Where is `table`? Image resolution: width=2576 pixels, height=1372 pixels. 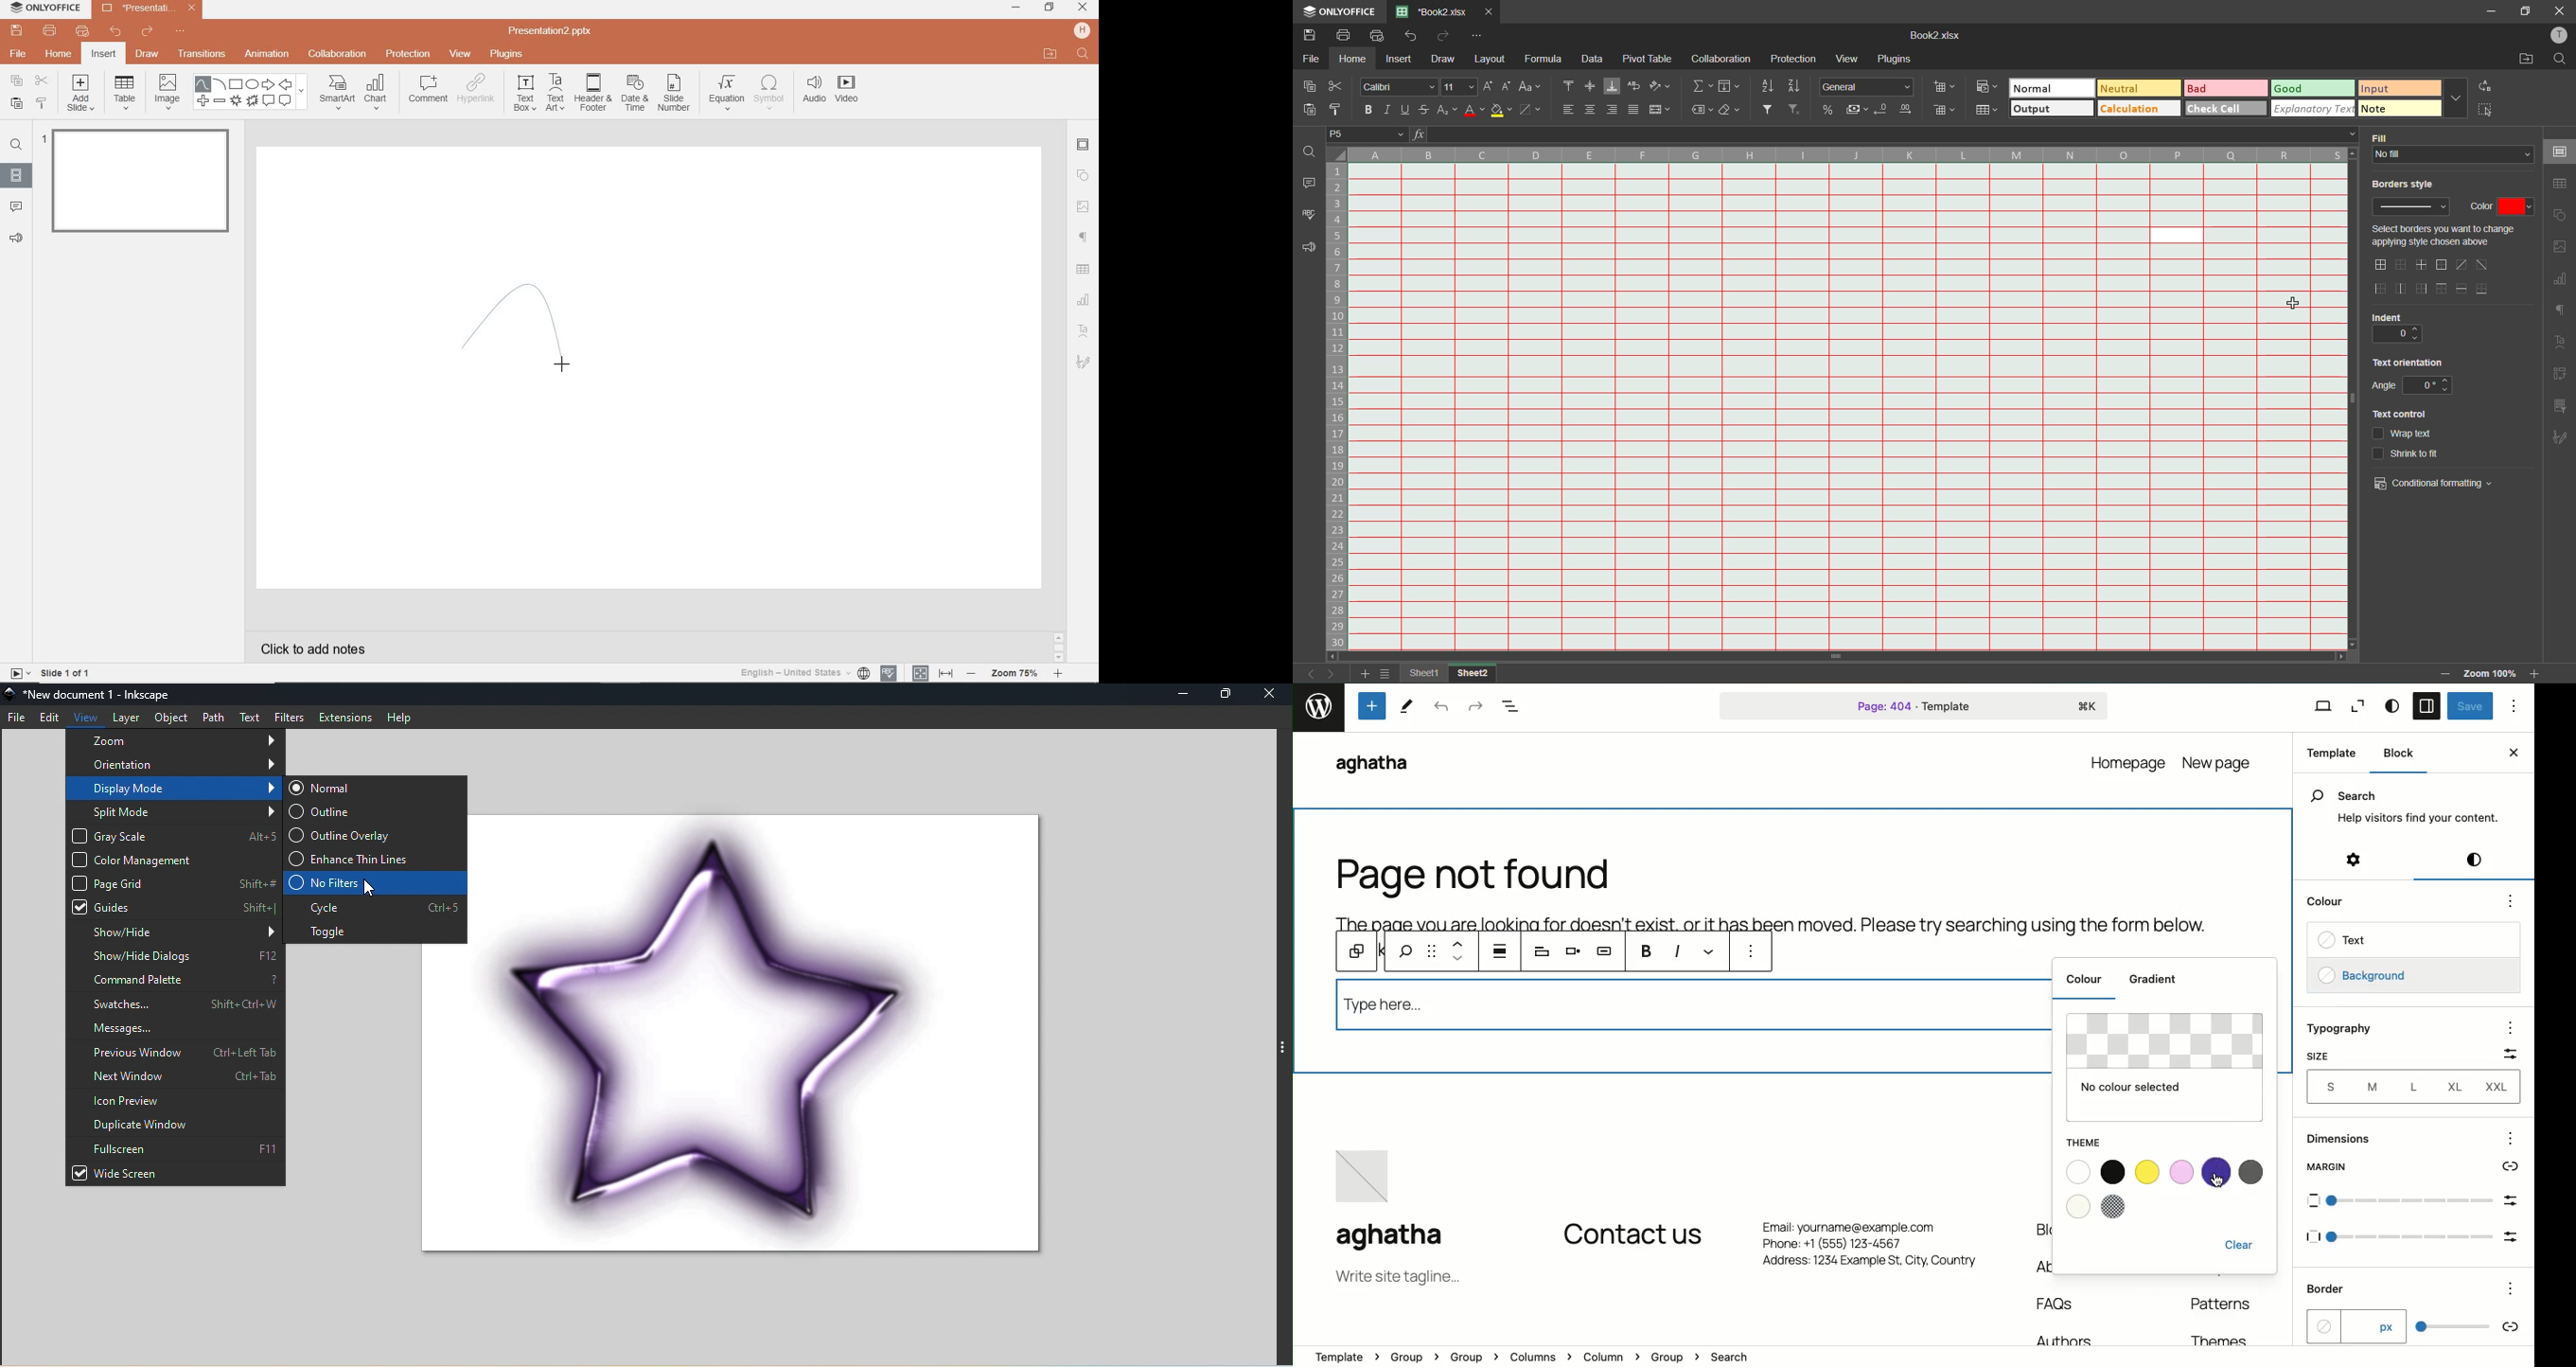
table is located at coordinates (2561, 185).